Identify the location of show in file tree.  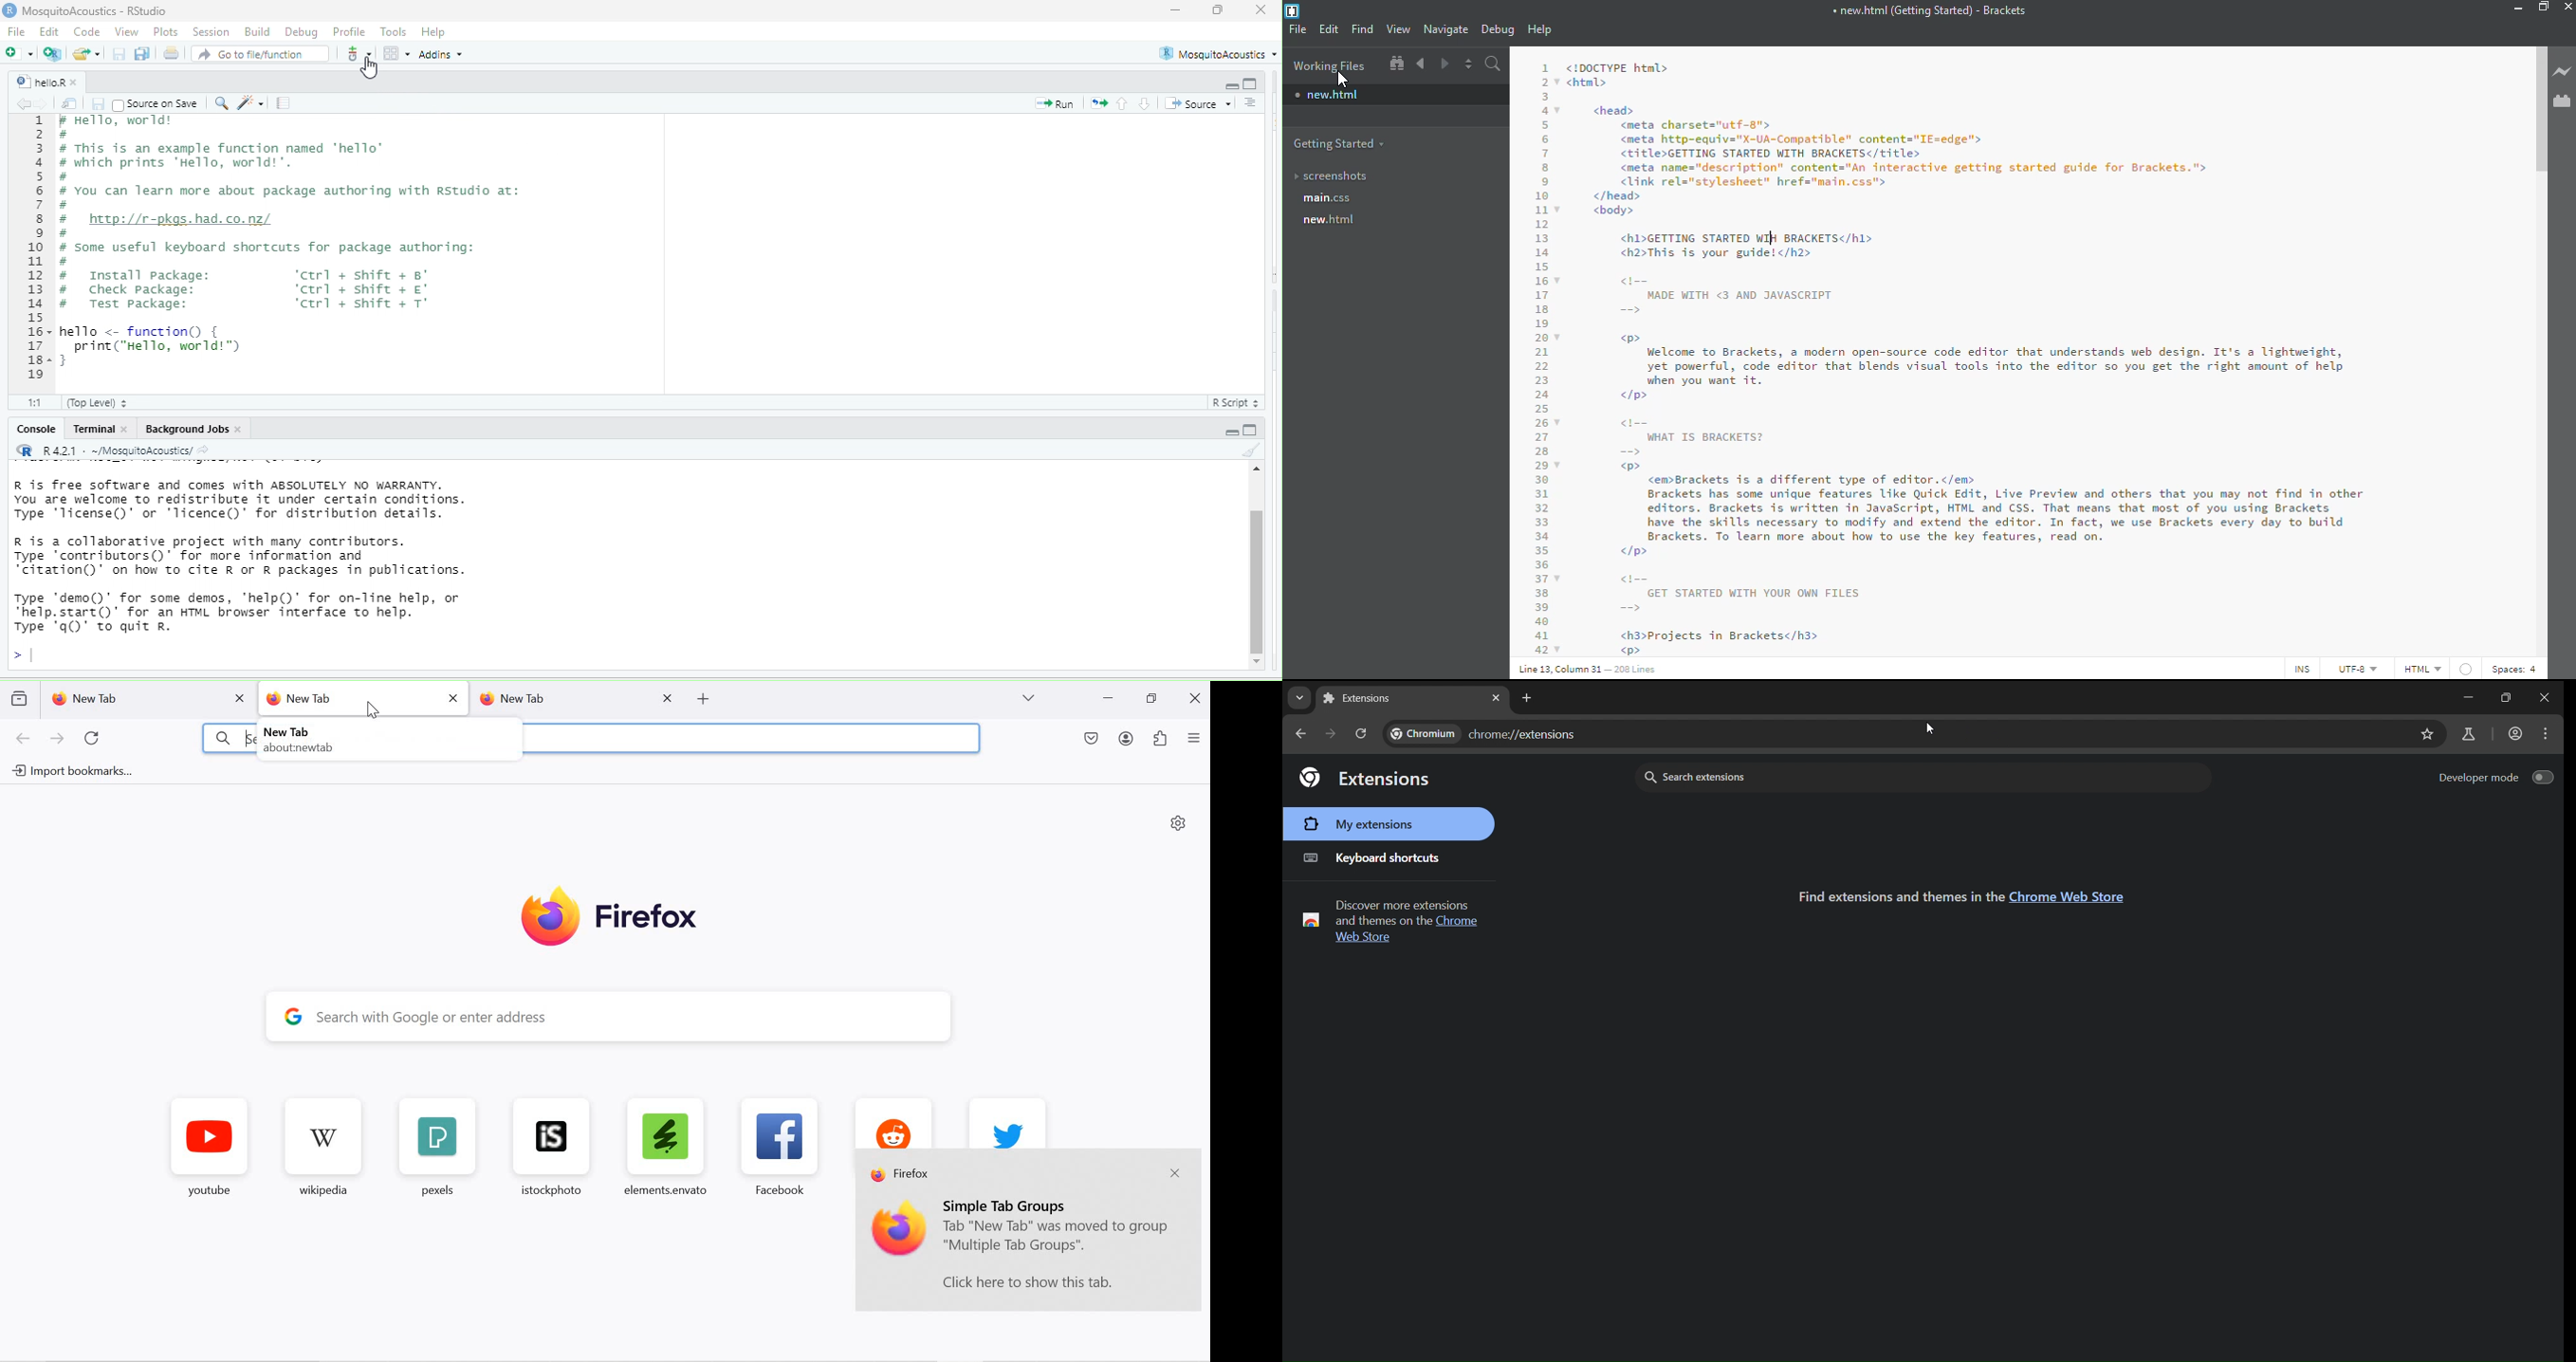
(1395, 64).